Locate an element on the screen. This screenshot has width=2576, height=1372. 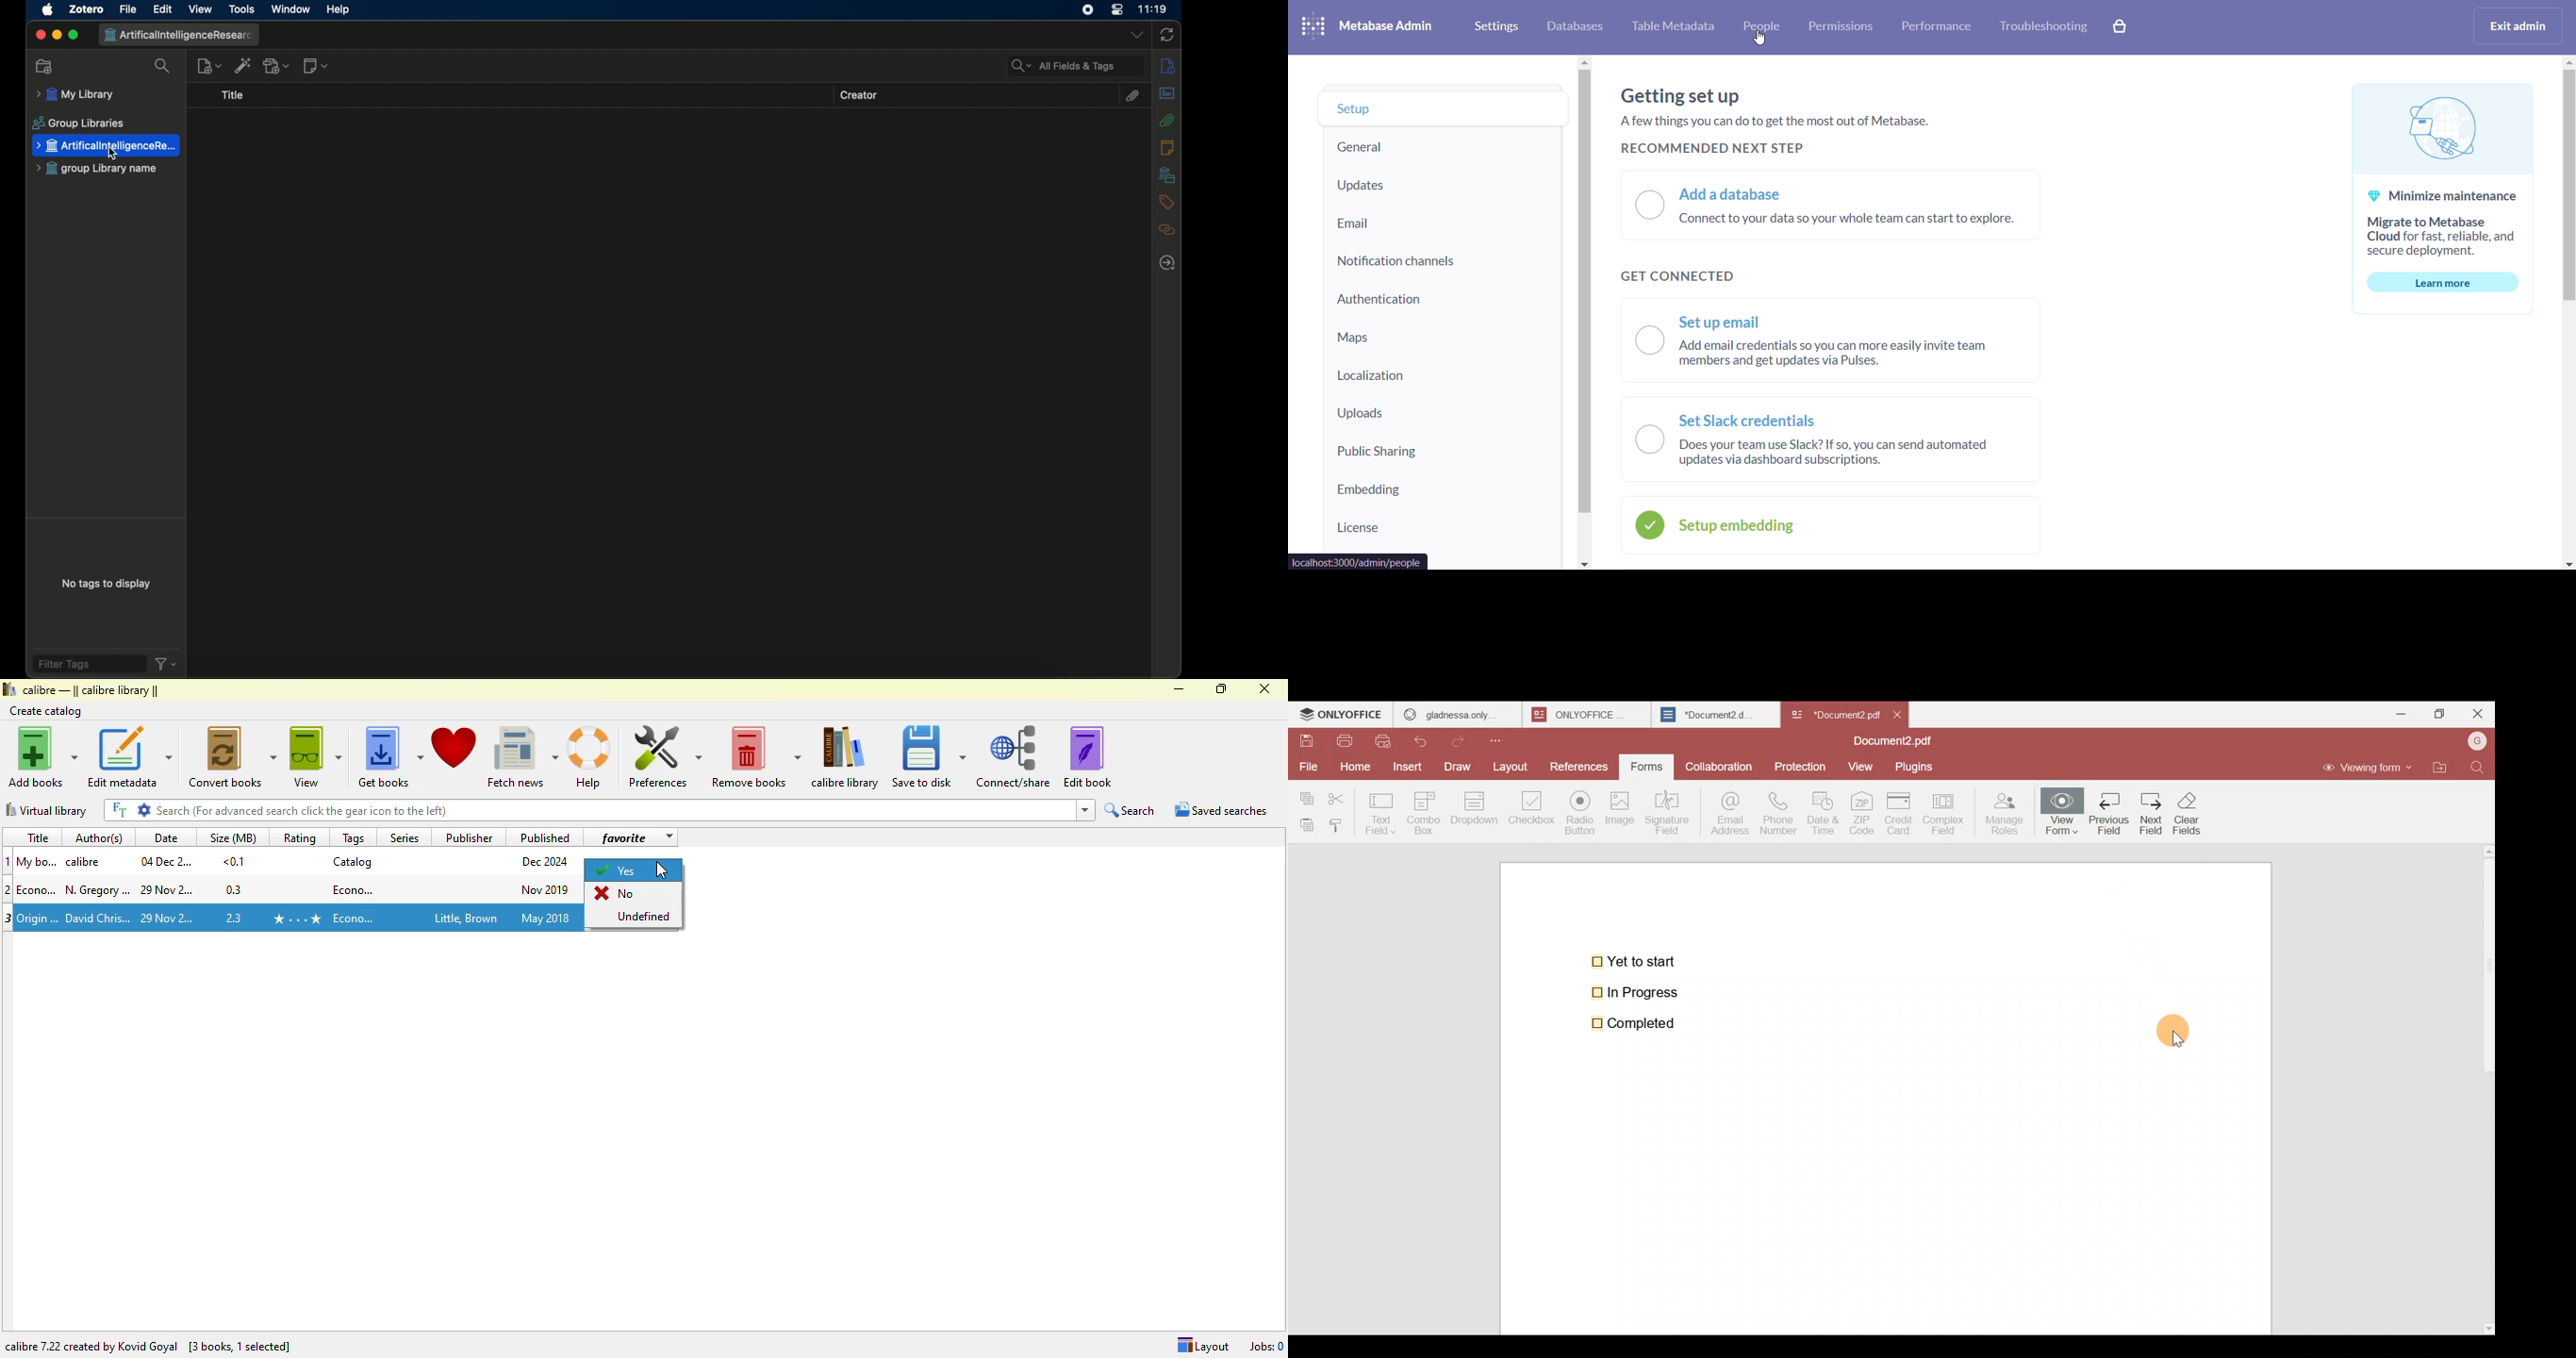
[ 3 books, 1 selected] is located at coordinates (240, 1348).